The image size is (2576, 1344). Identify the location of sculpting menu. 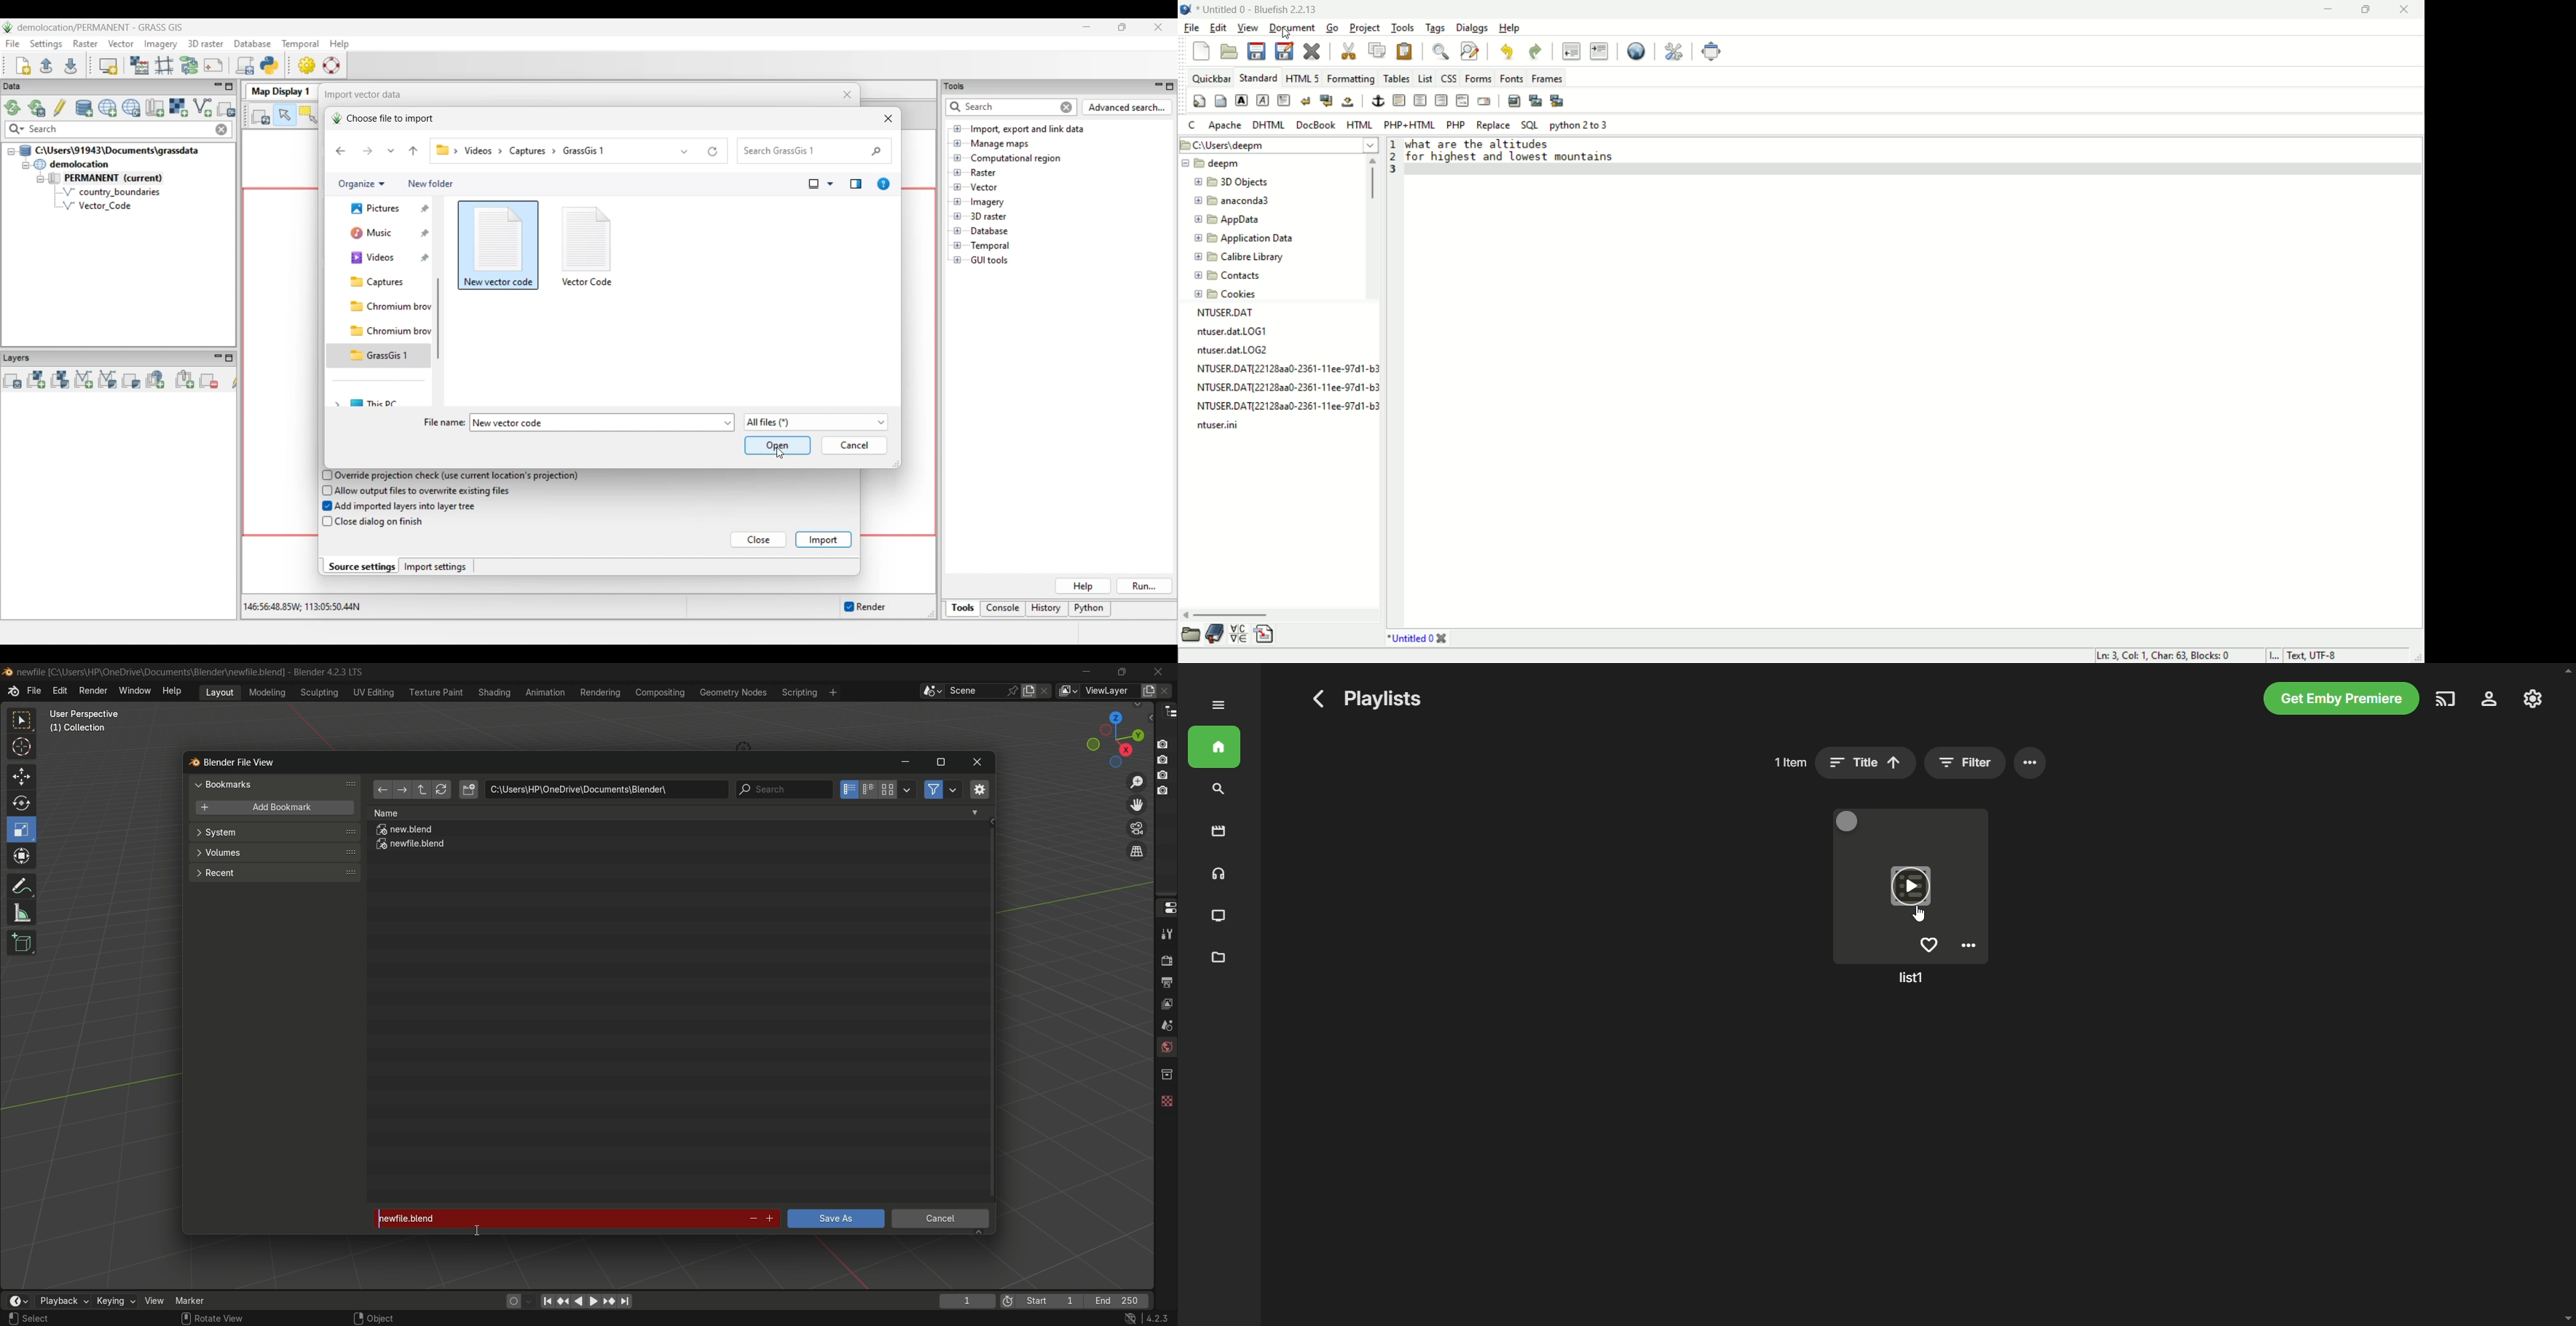
(317, 692).